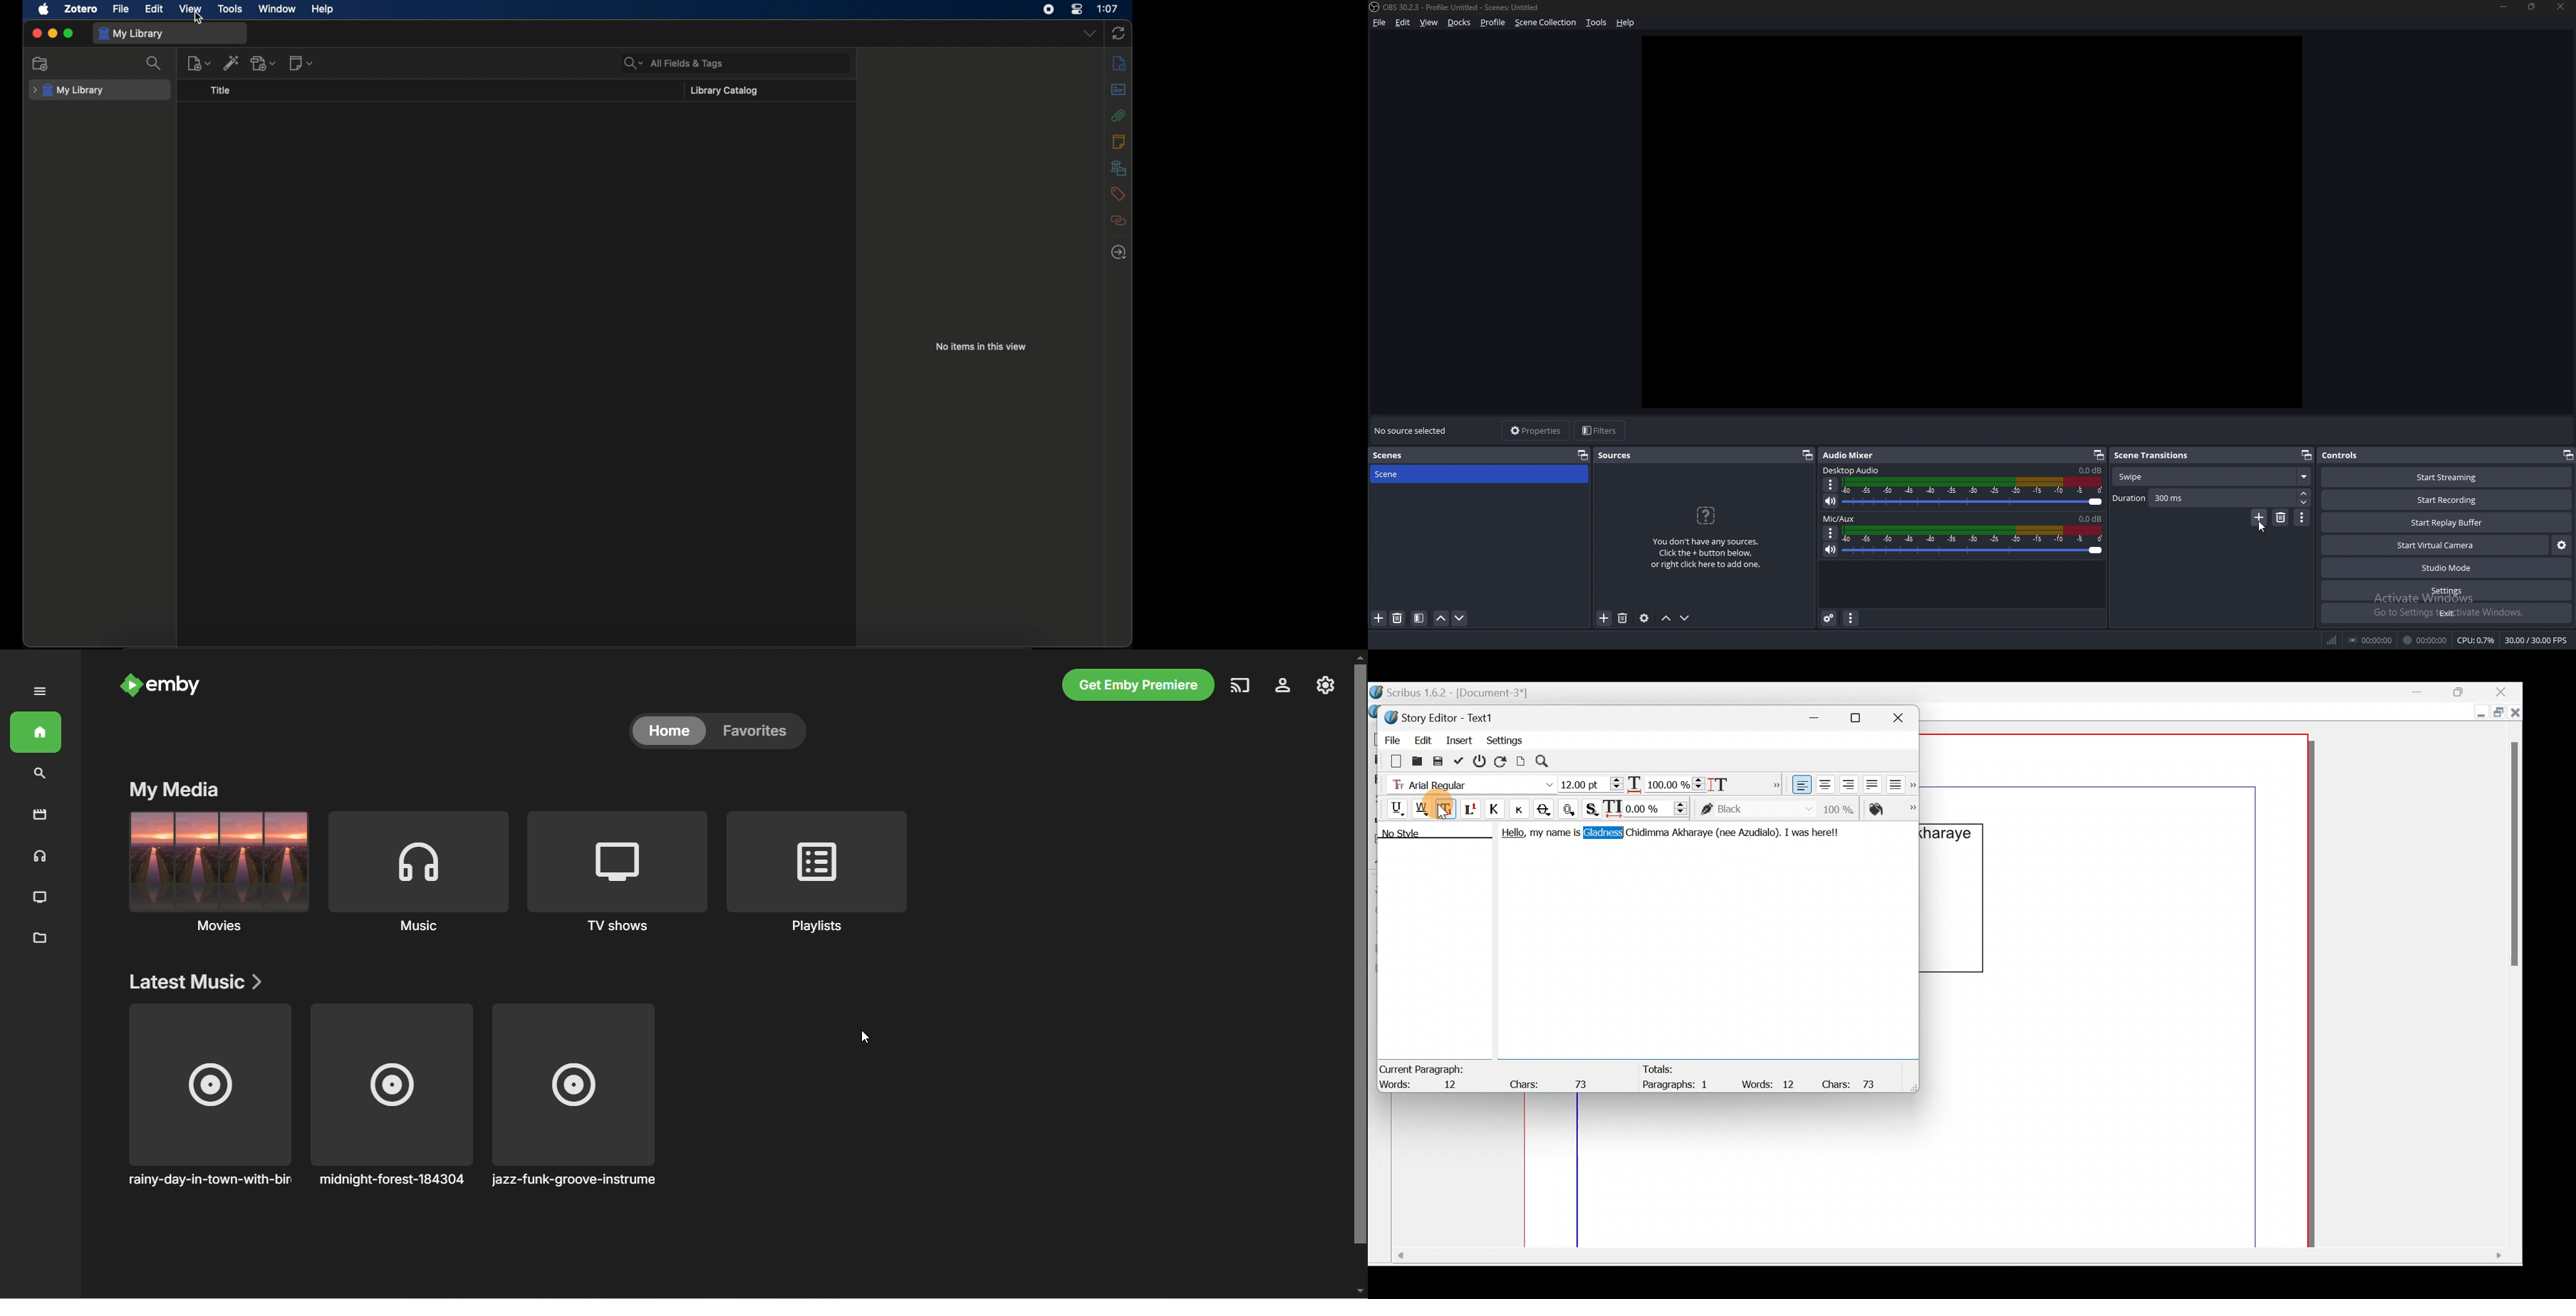 This screenshot has width=2576, height=1316. Describe the element at coordinates (2478, 641) in the screenshot. I see `CPU: 0.7%` at that location.